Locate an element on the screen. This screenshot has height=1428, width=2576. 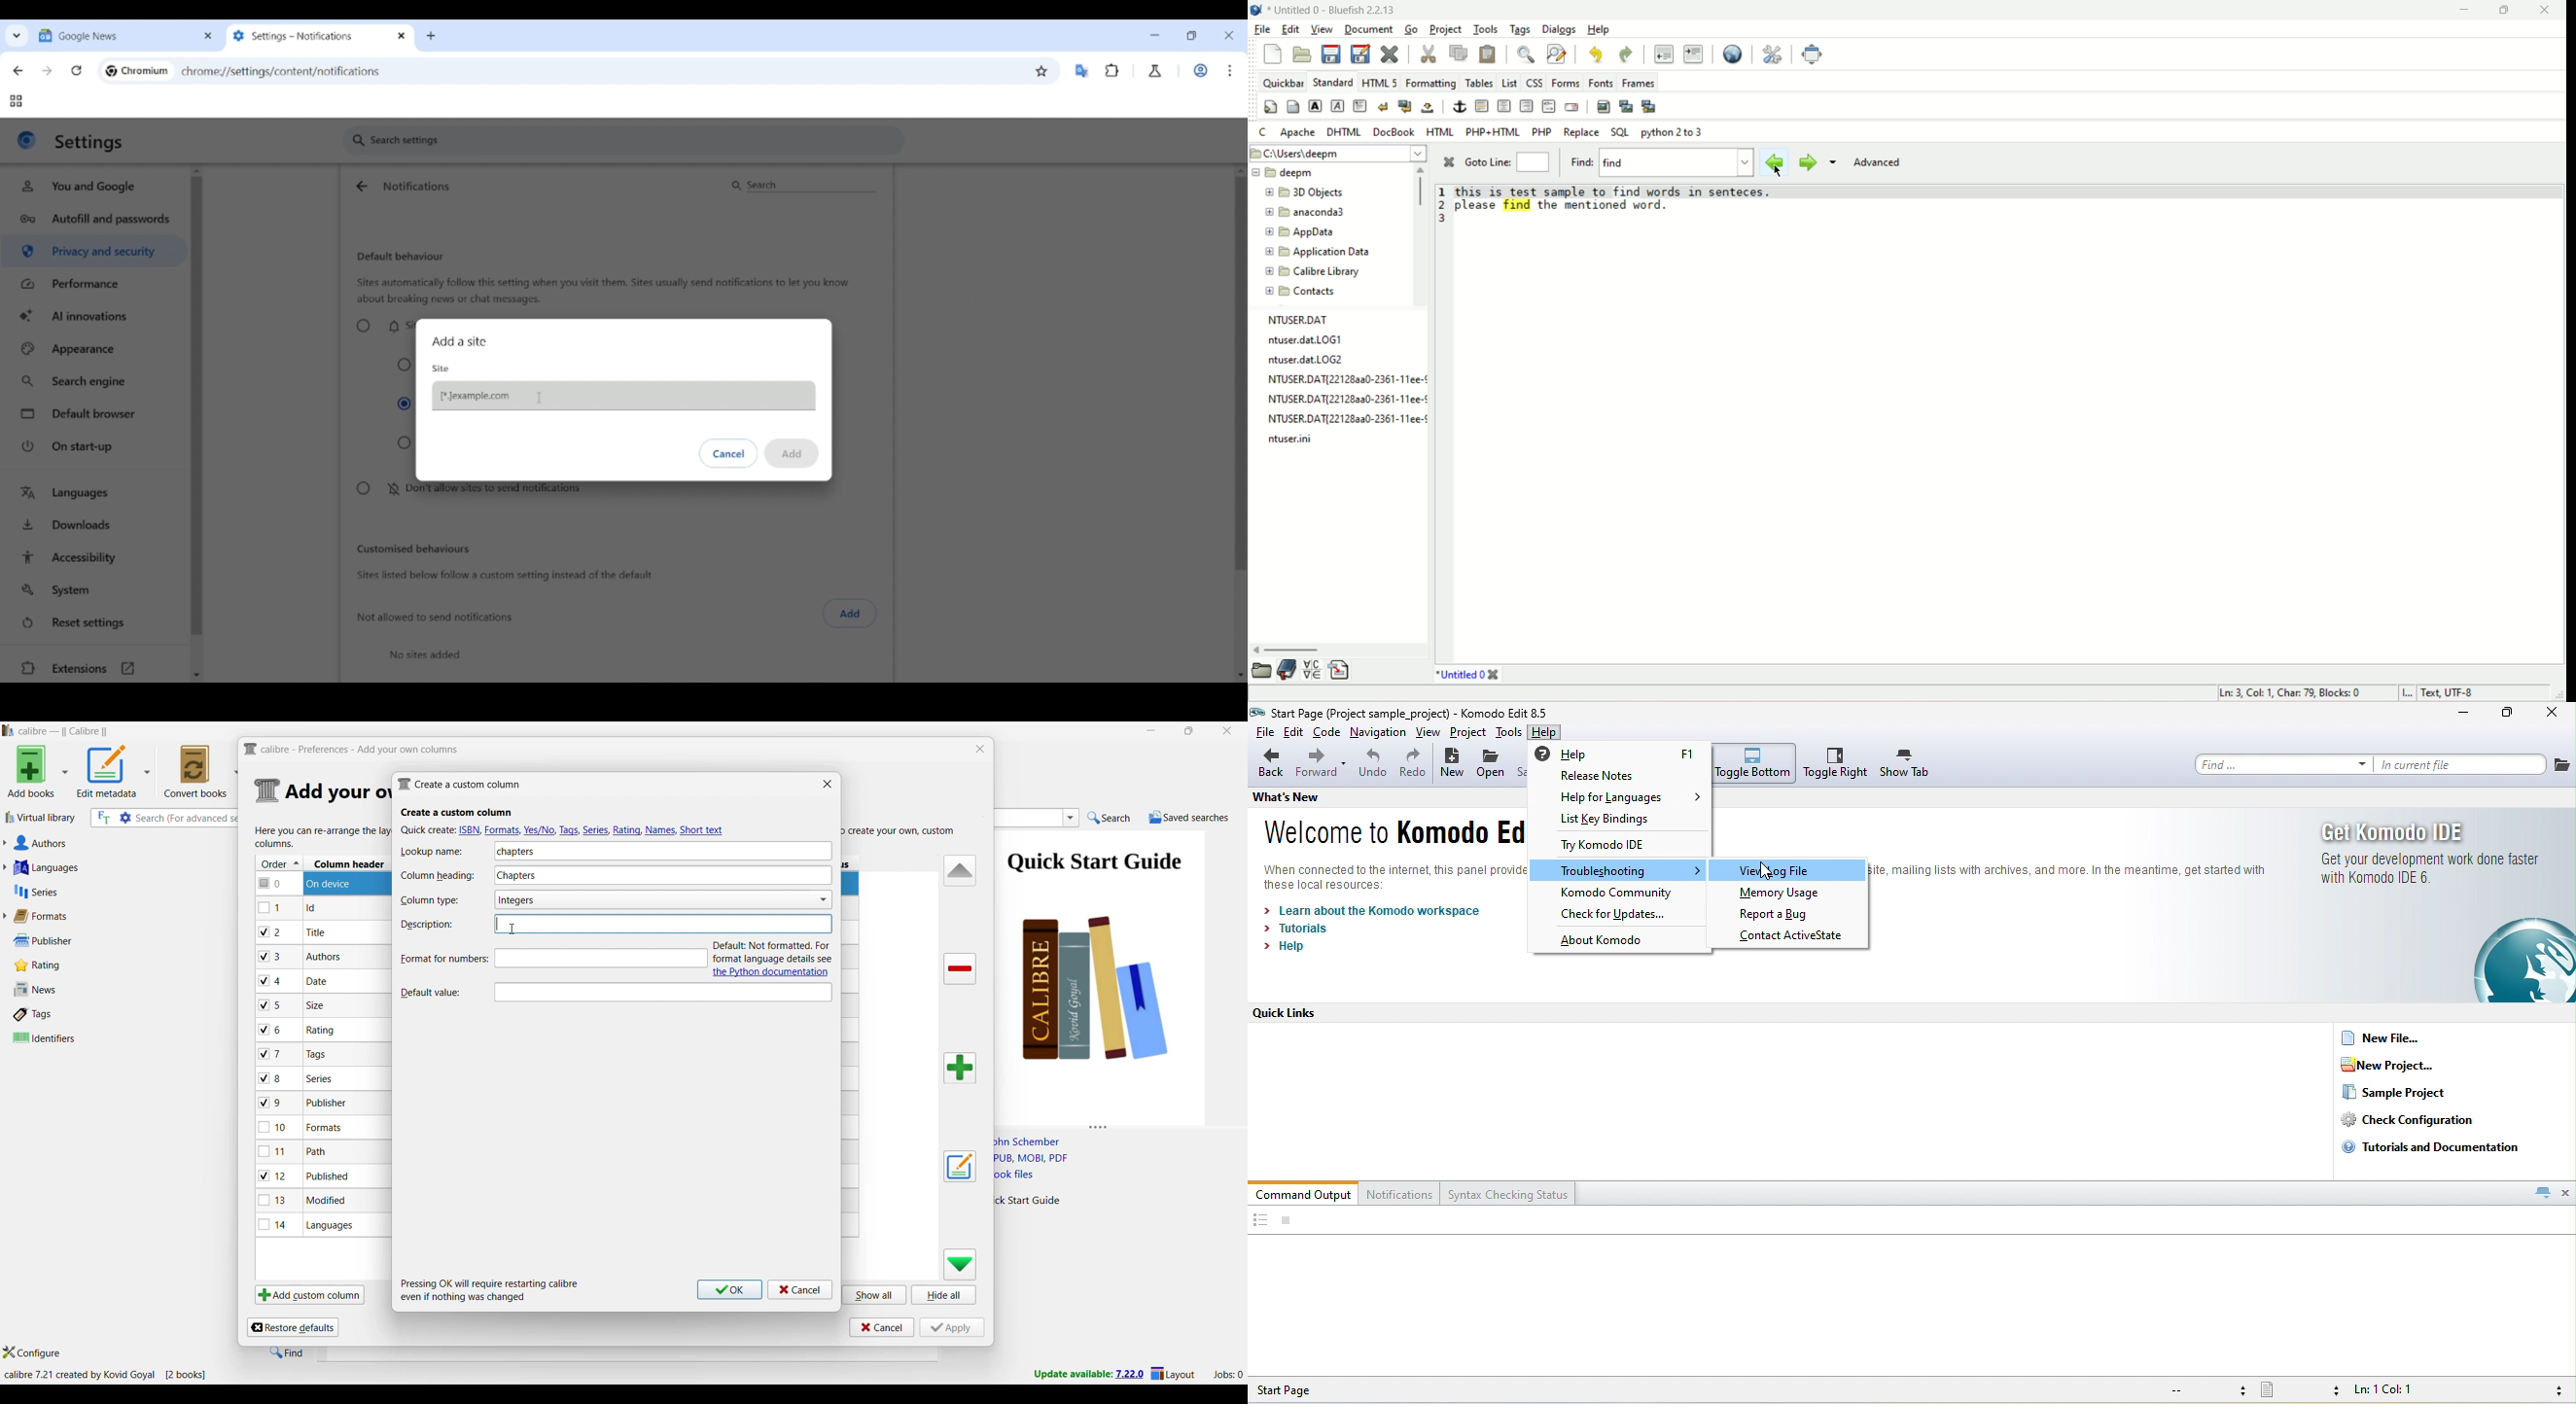
checkbox - 1 is located at coordinates (271, 907).